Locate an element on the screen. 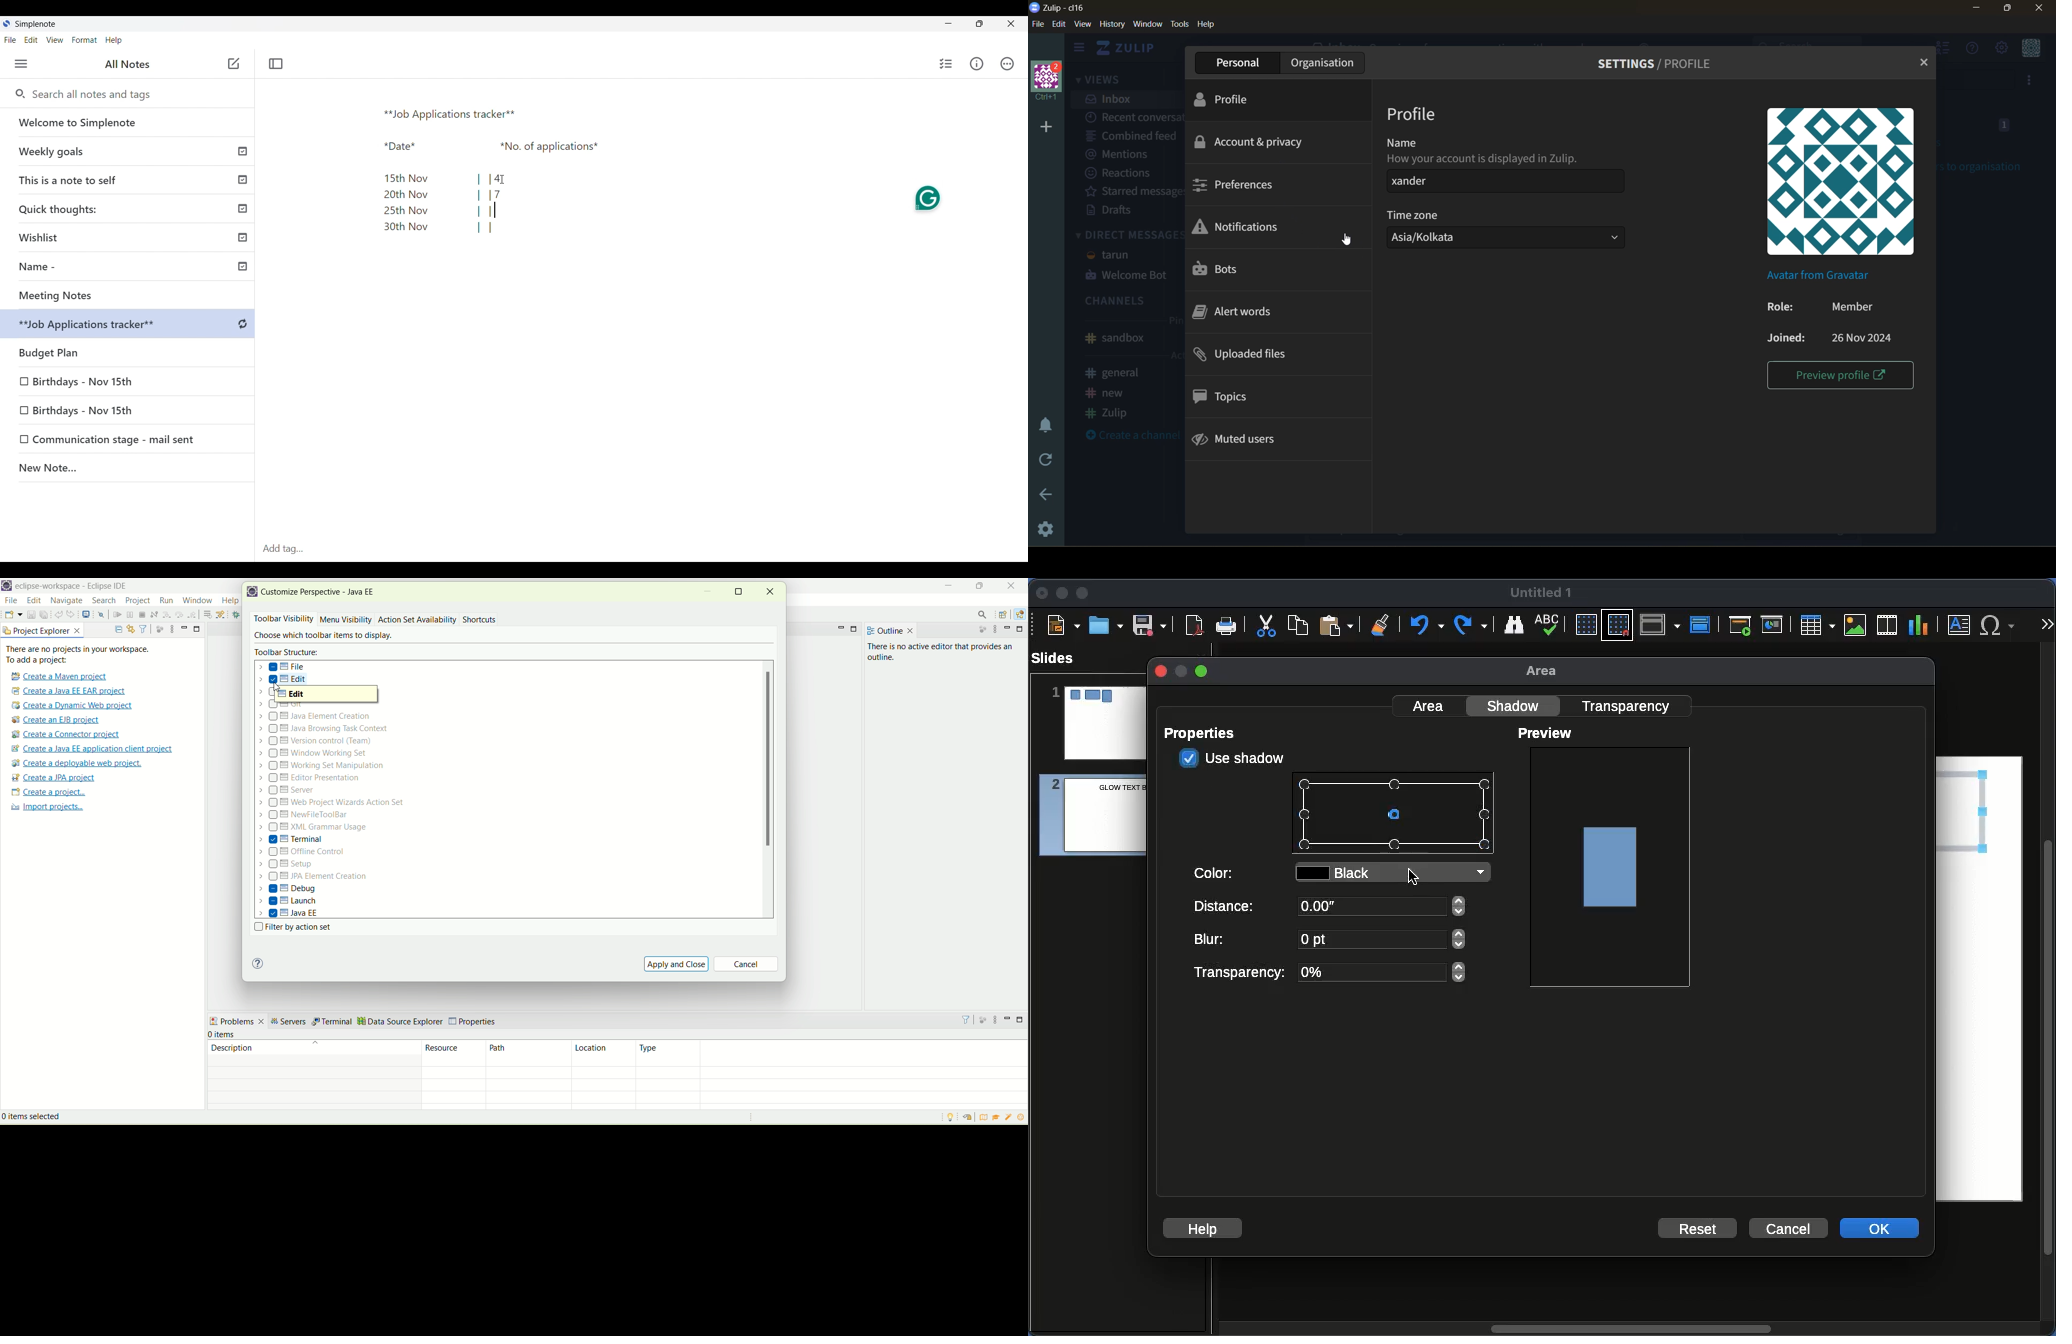 Image resolution: width=2072 pixels, height=1344 pixels. debug is located at coordinates (288, 889).